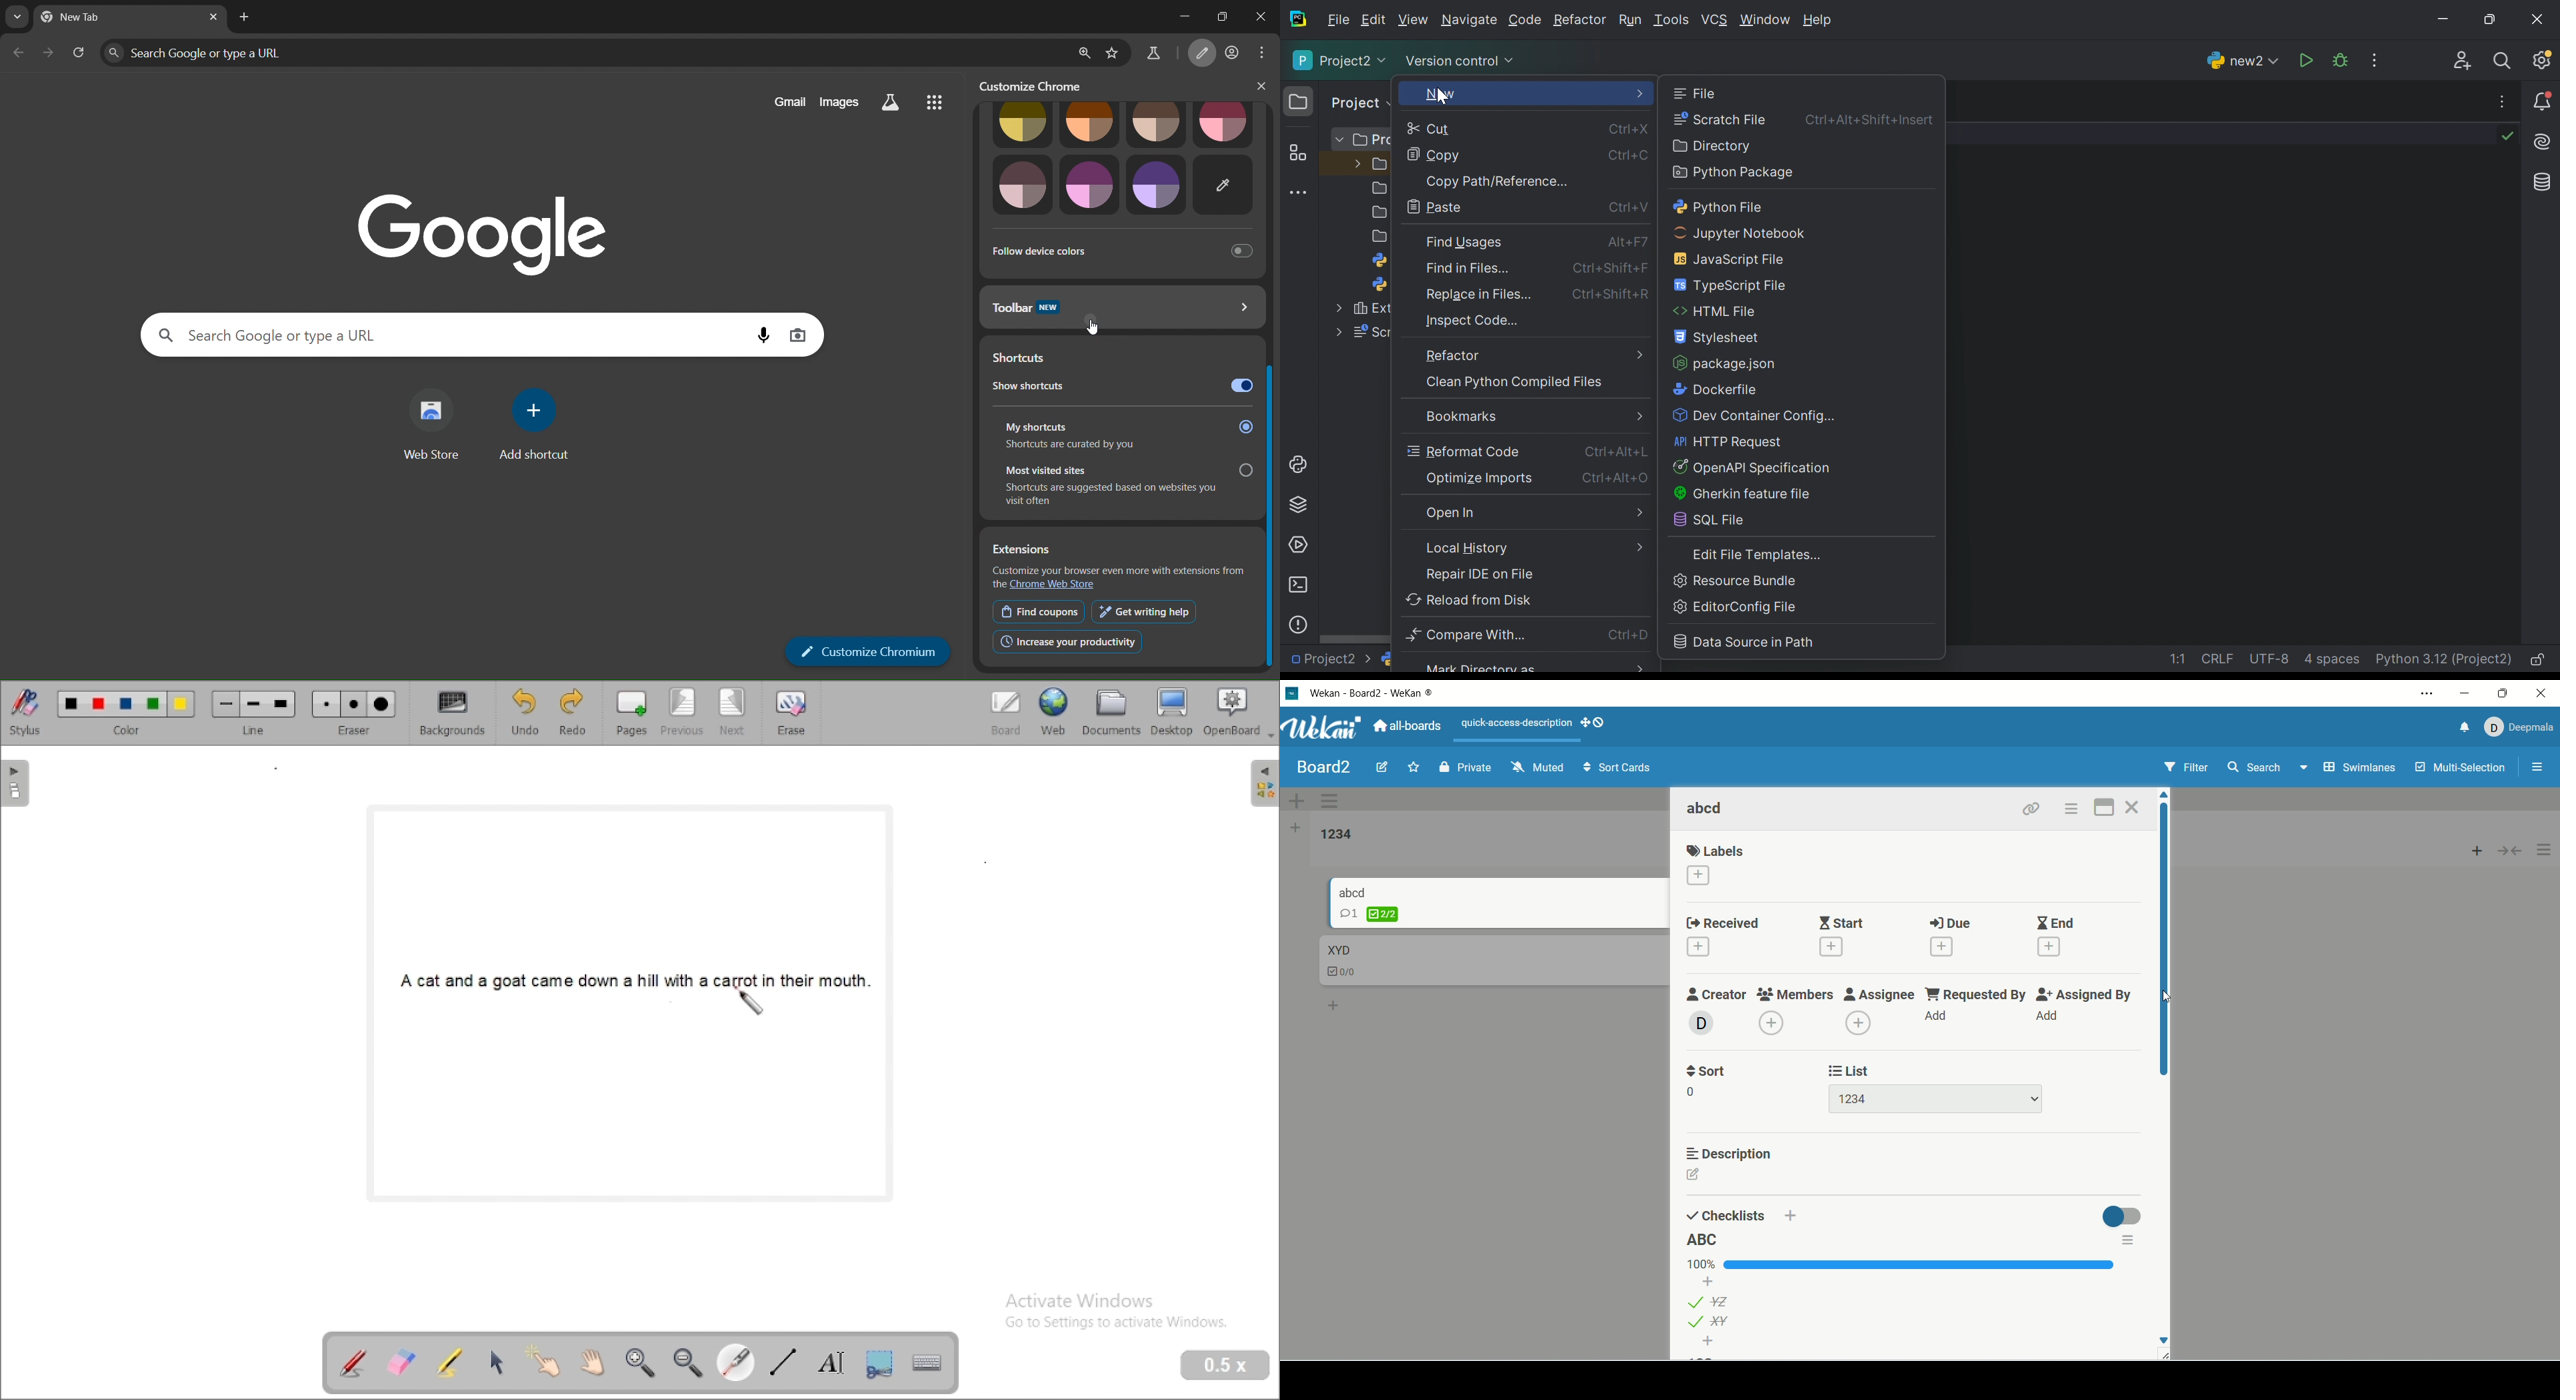 The image size is (2576, 1400). I want to click on swimlanes, so click(2359, 768).